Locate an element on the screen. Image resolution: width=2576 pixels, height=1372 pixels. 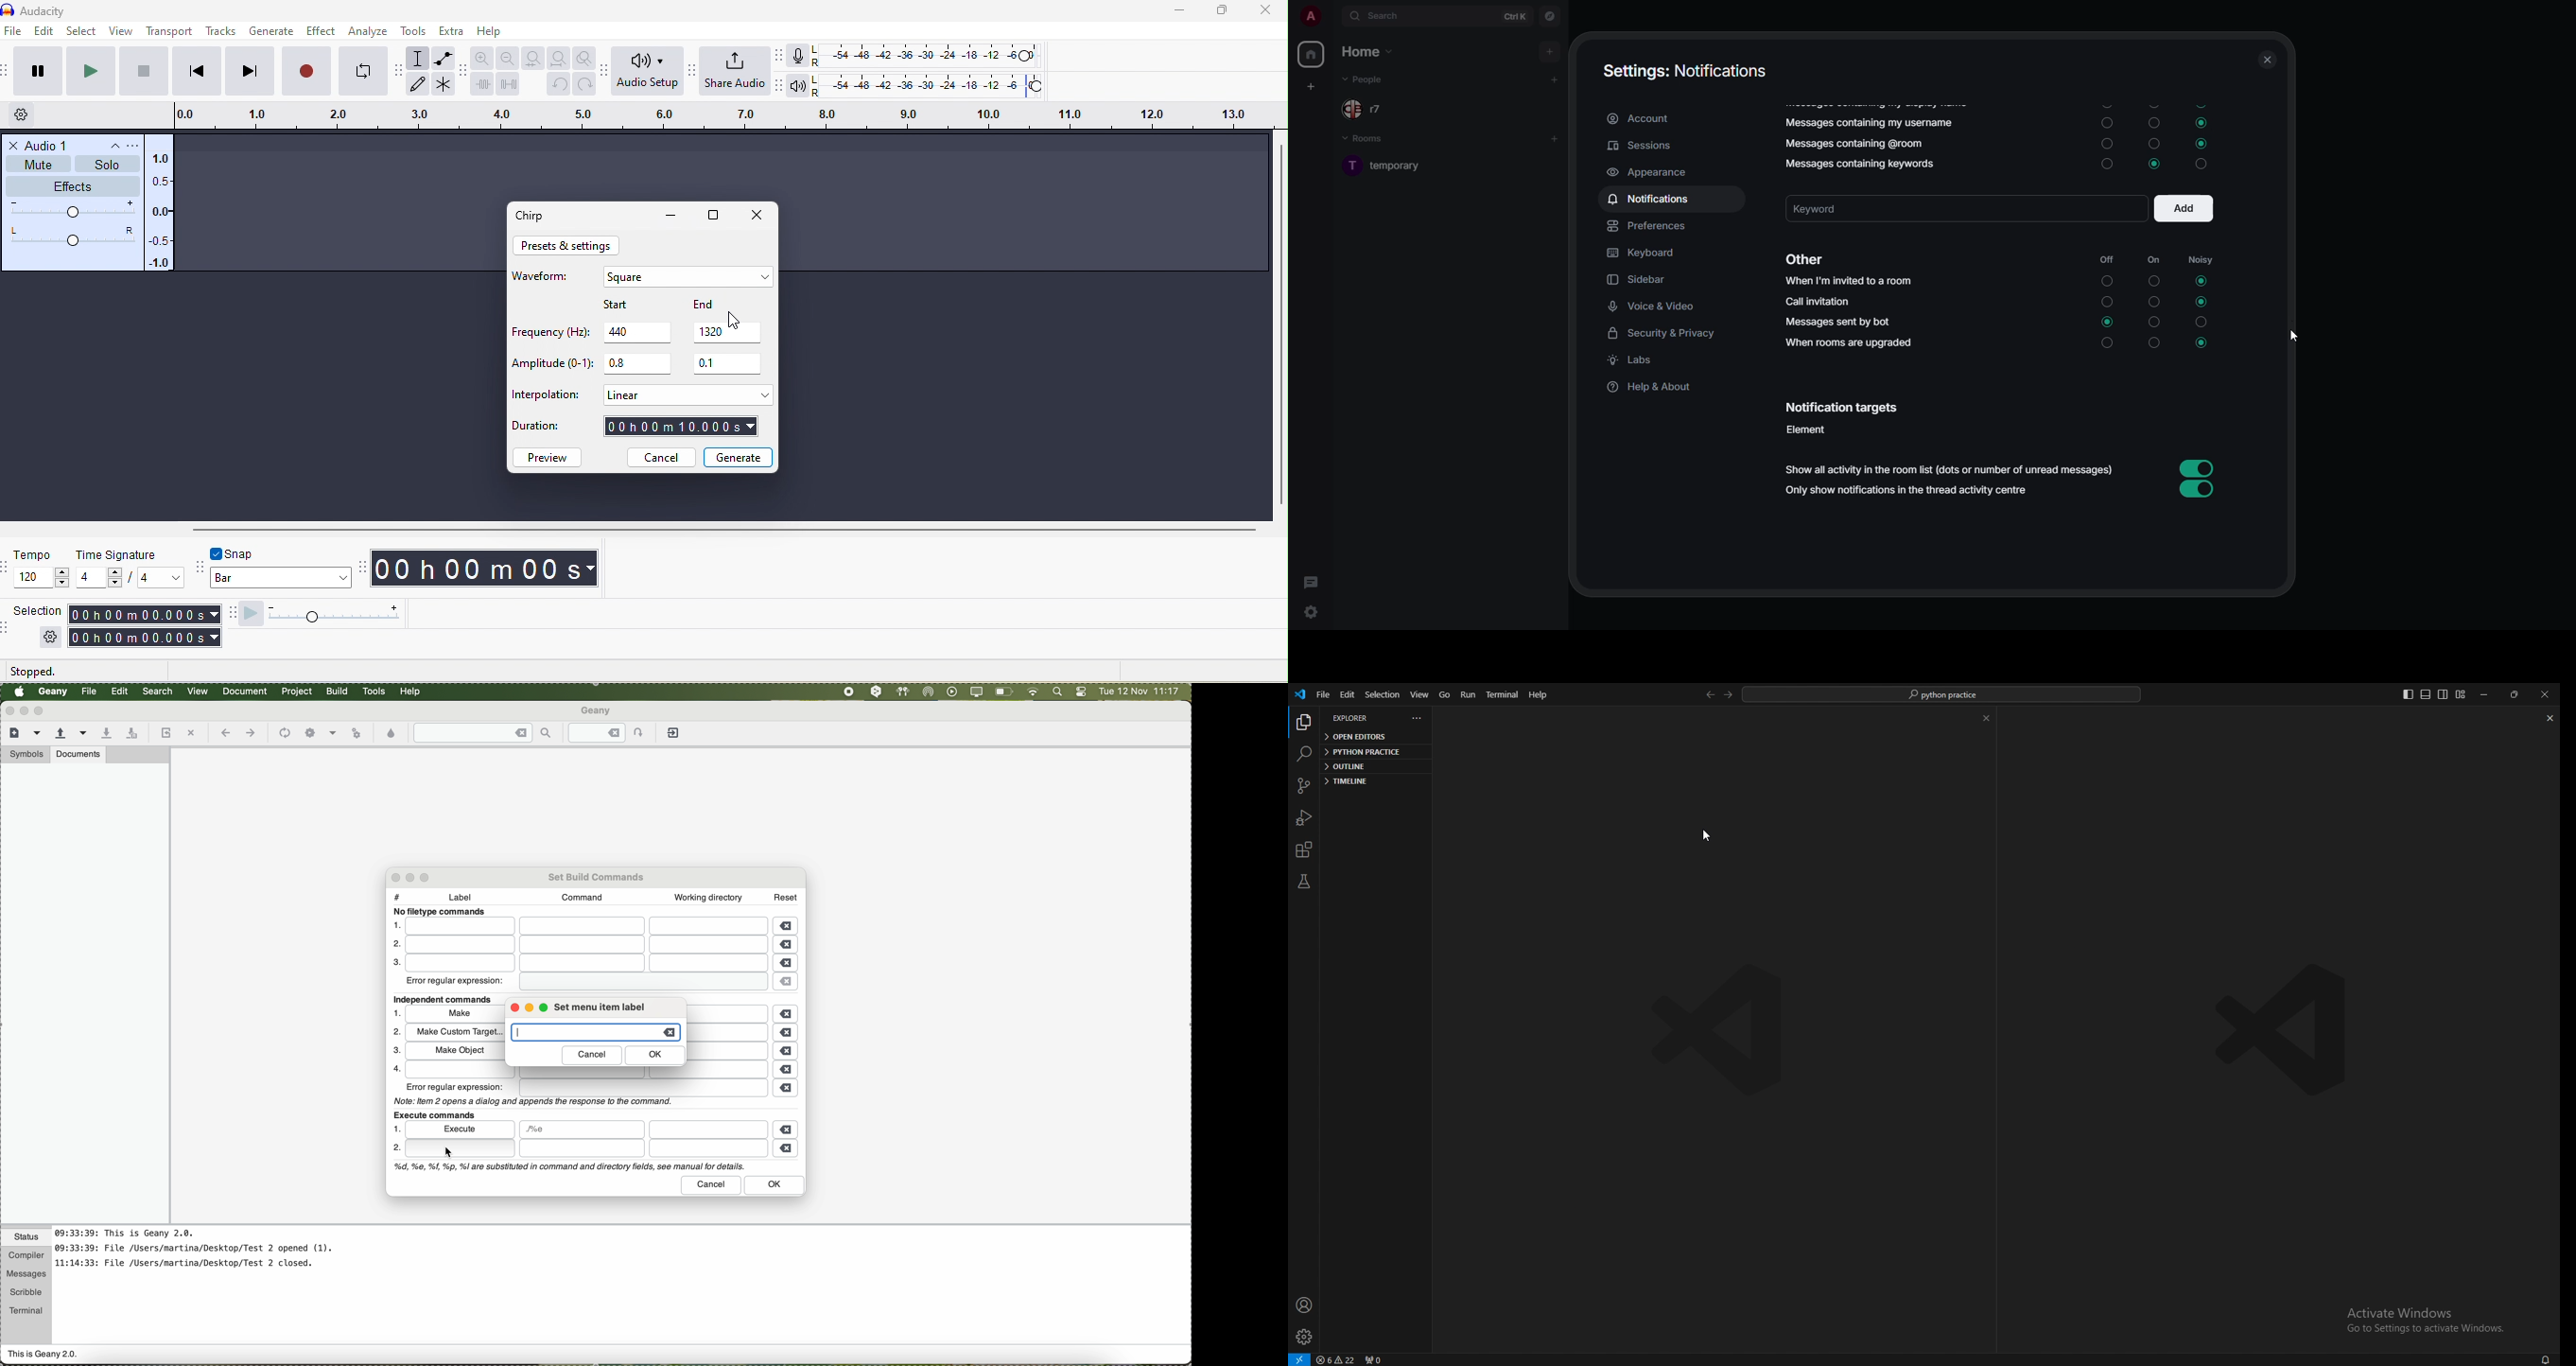
redo is located at coordinates (585, 84).